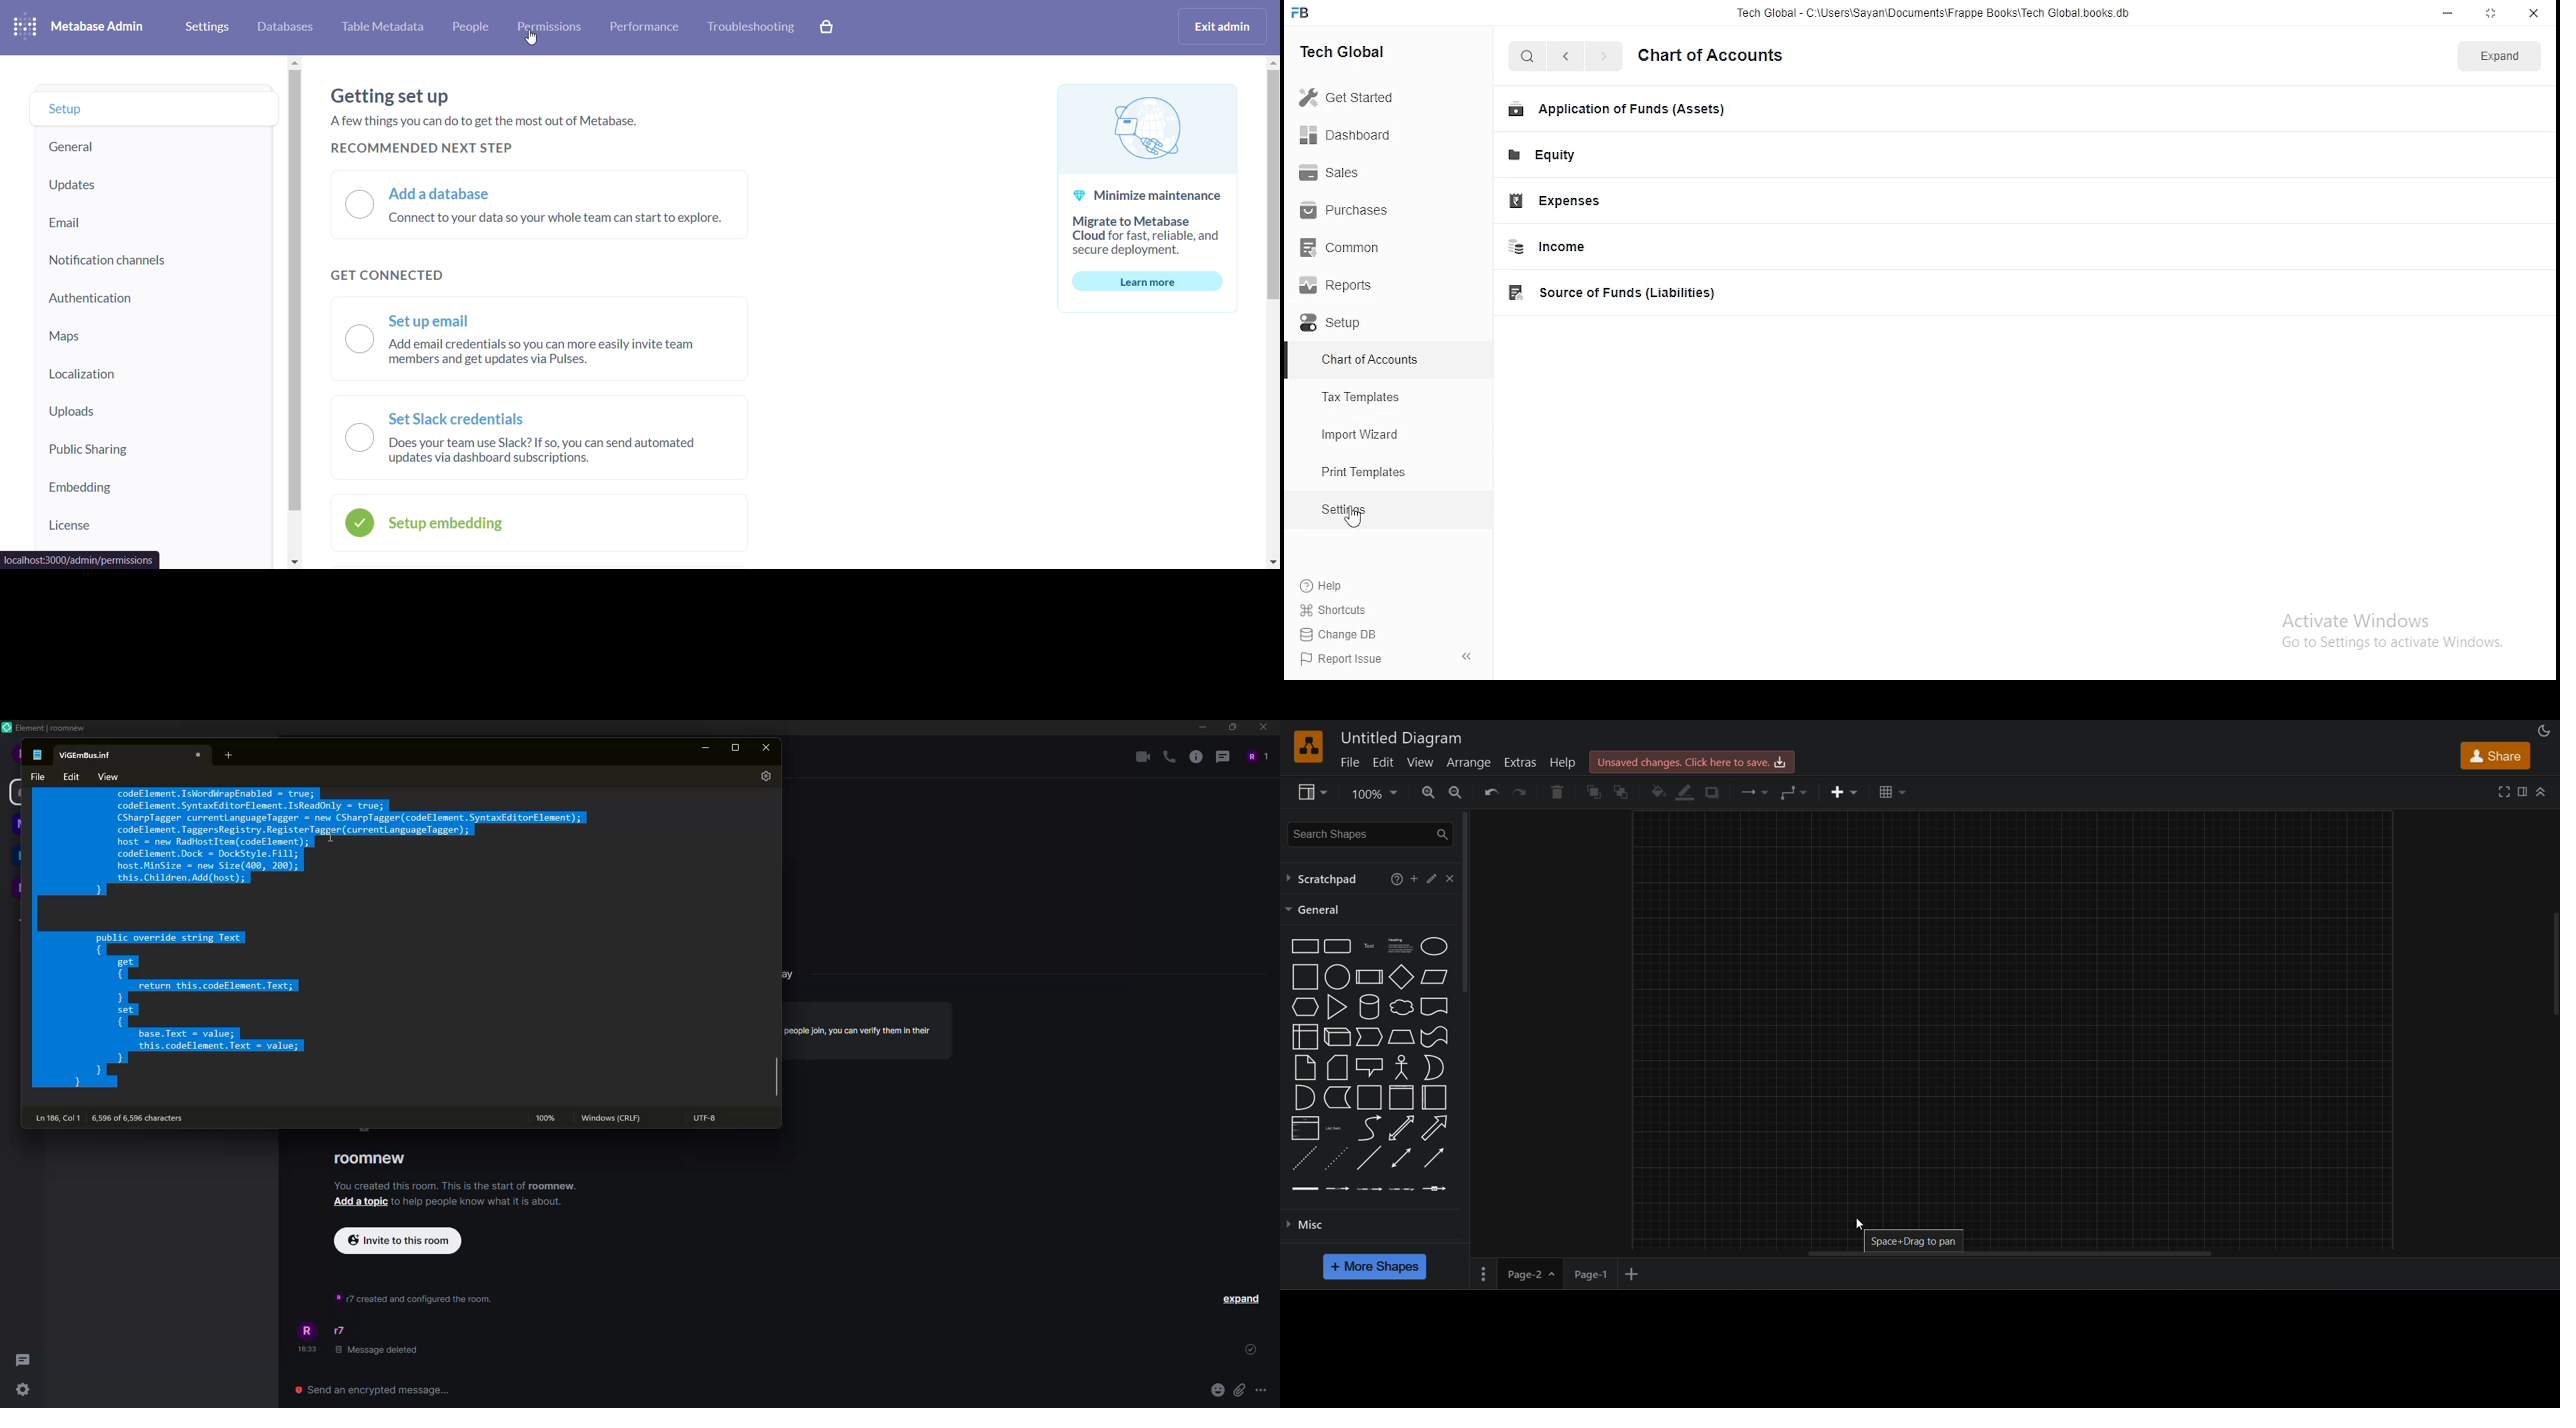 This screenshot has width=2576, height=1428. Describe the element at coordinates (1369, 1067) in the screenshot. I see `callout` at that location.